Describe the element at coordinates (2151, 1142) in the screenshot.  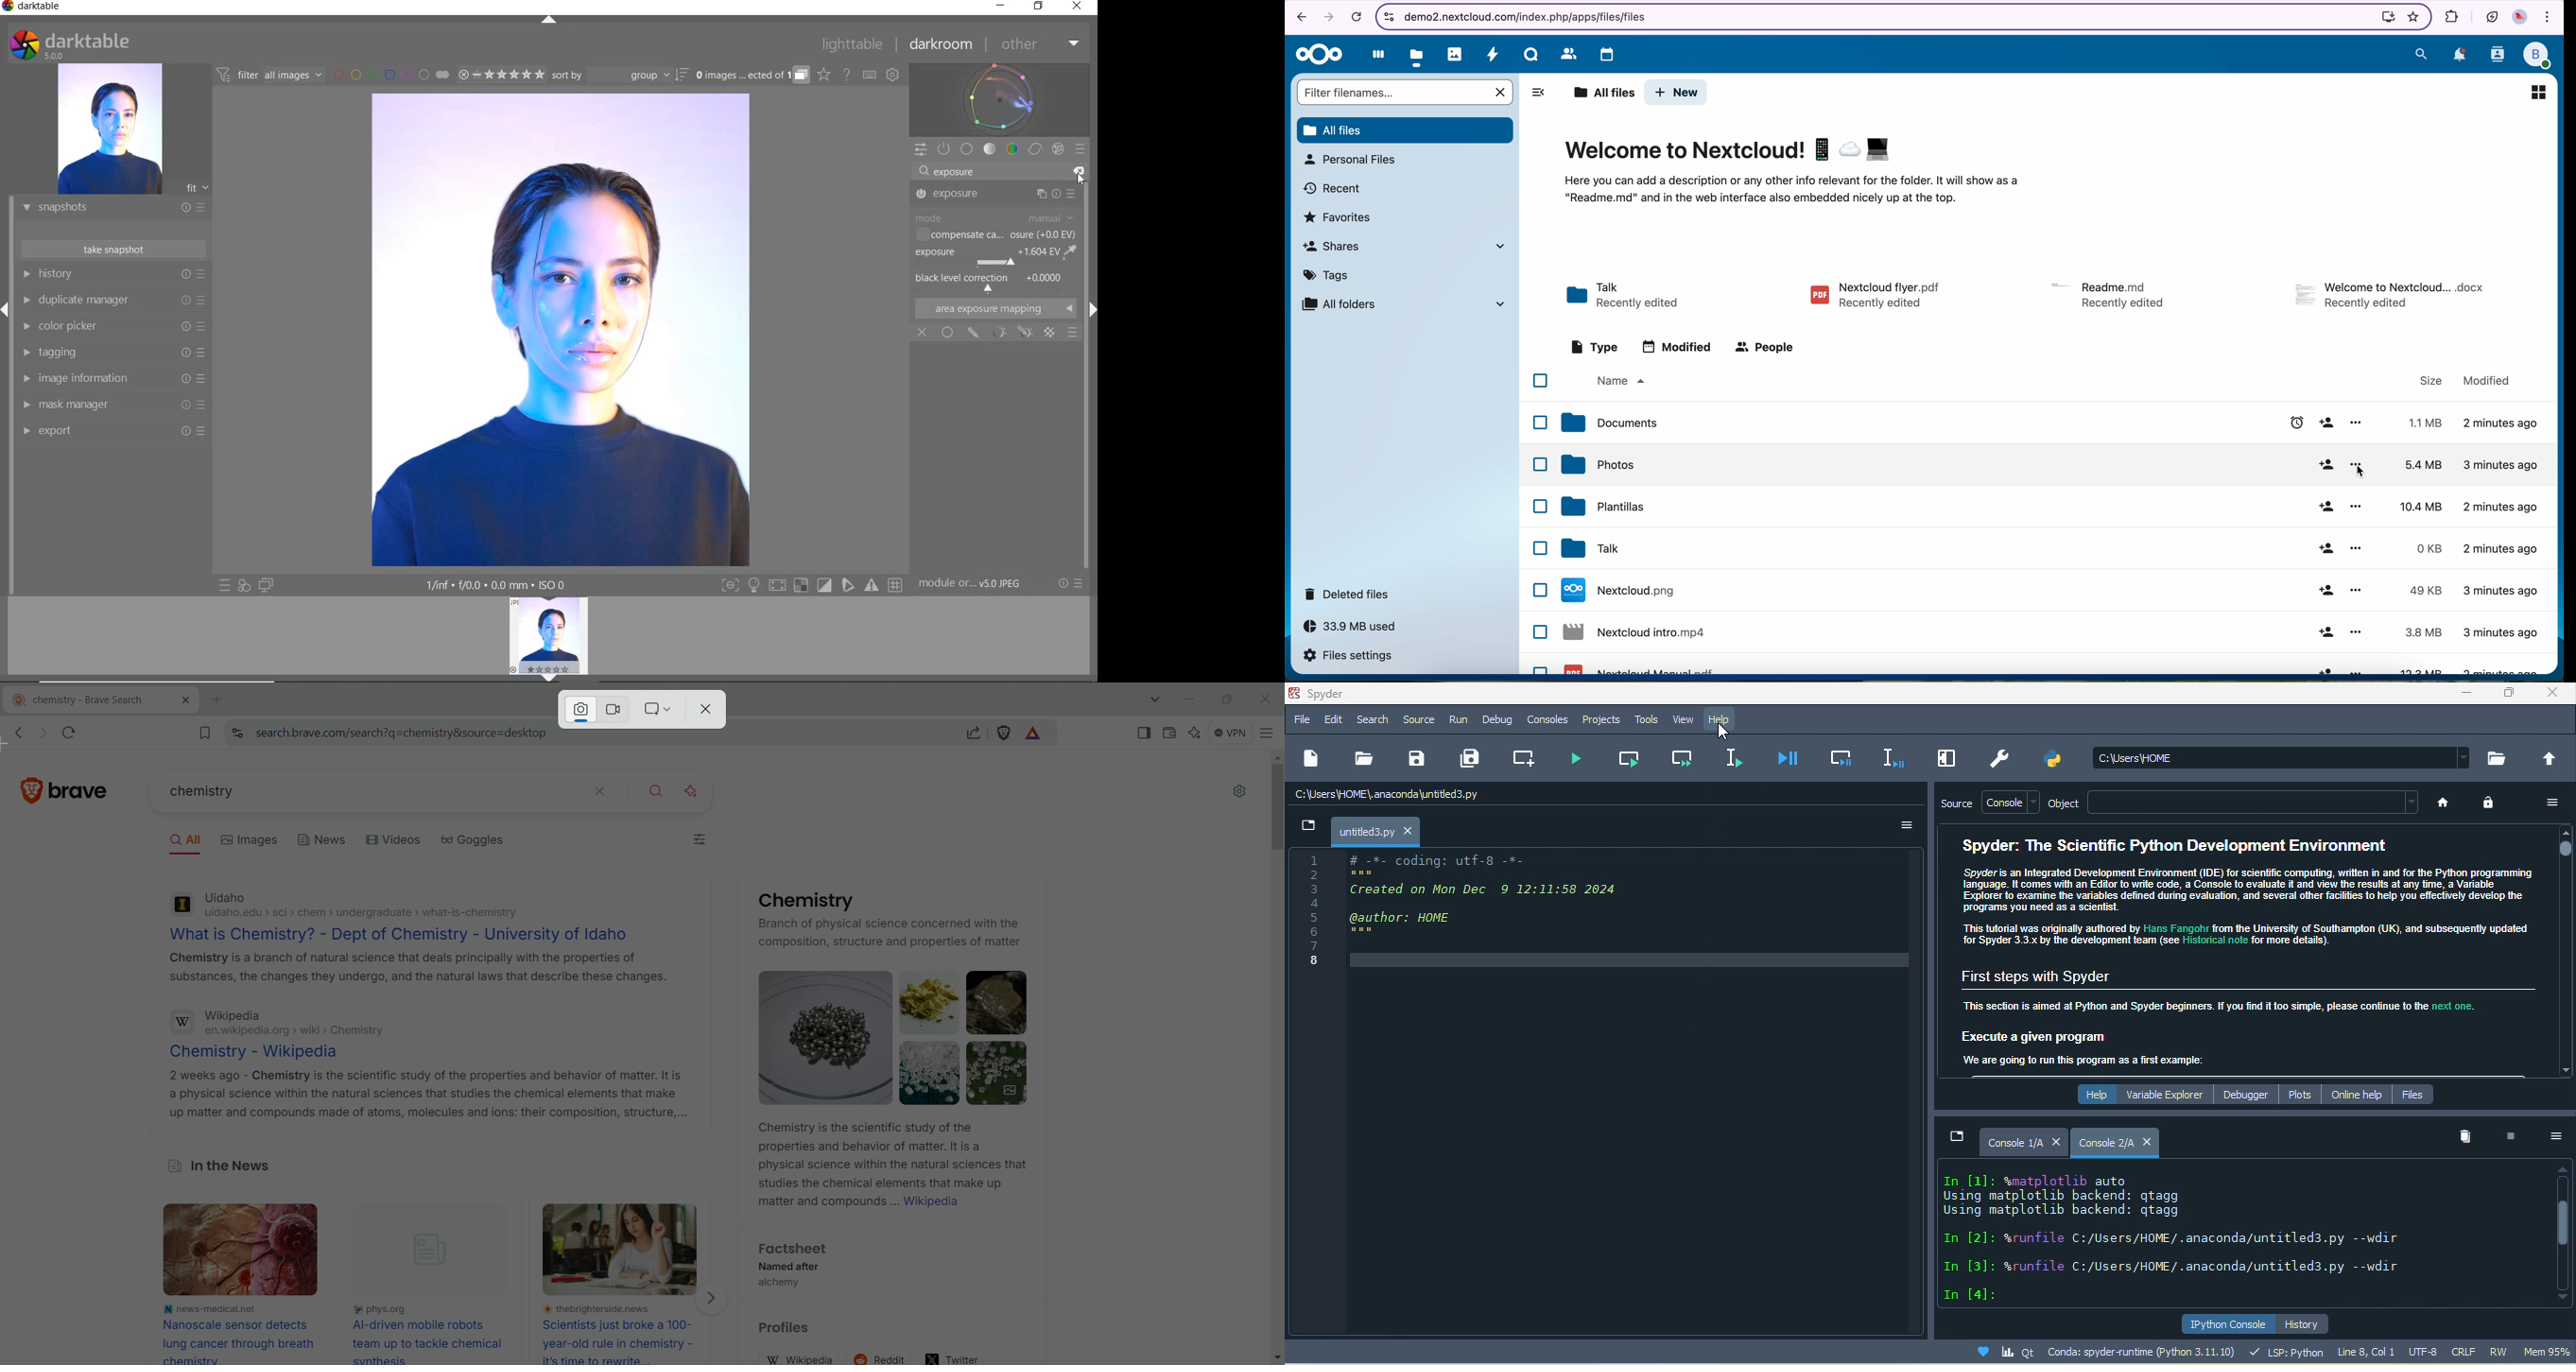
I see `close` at that location.